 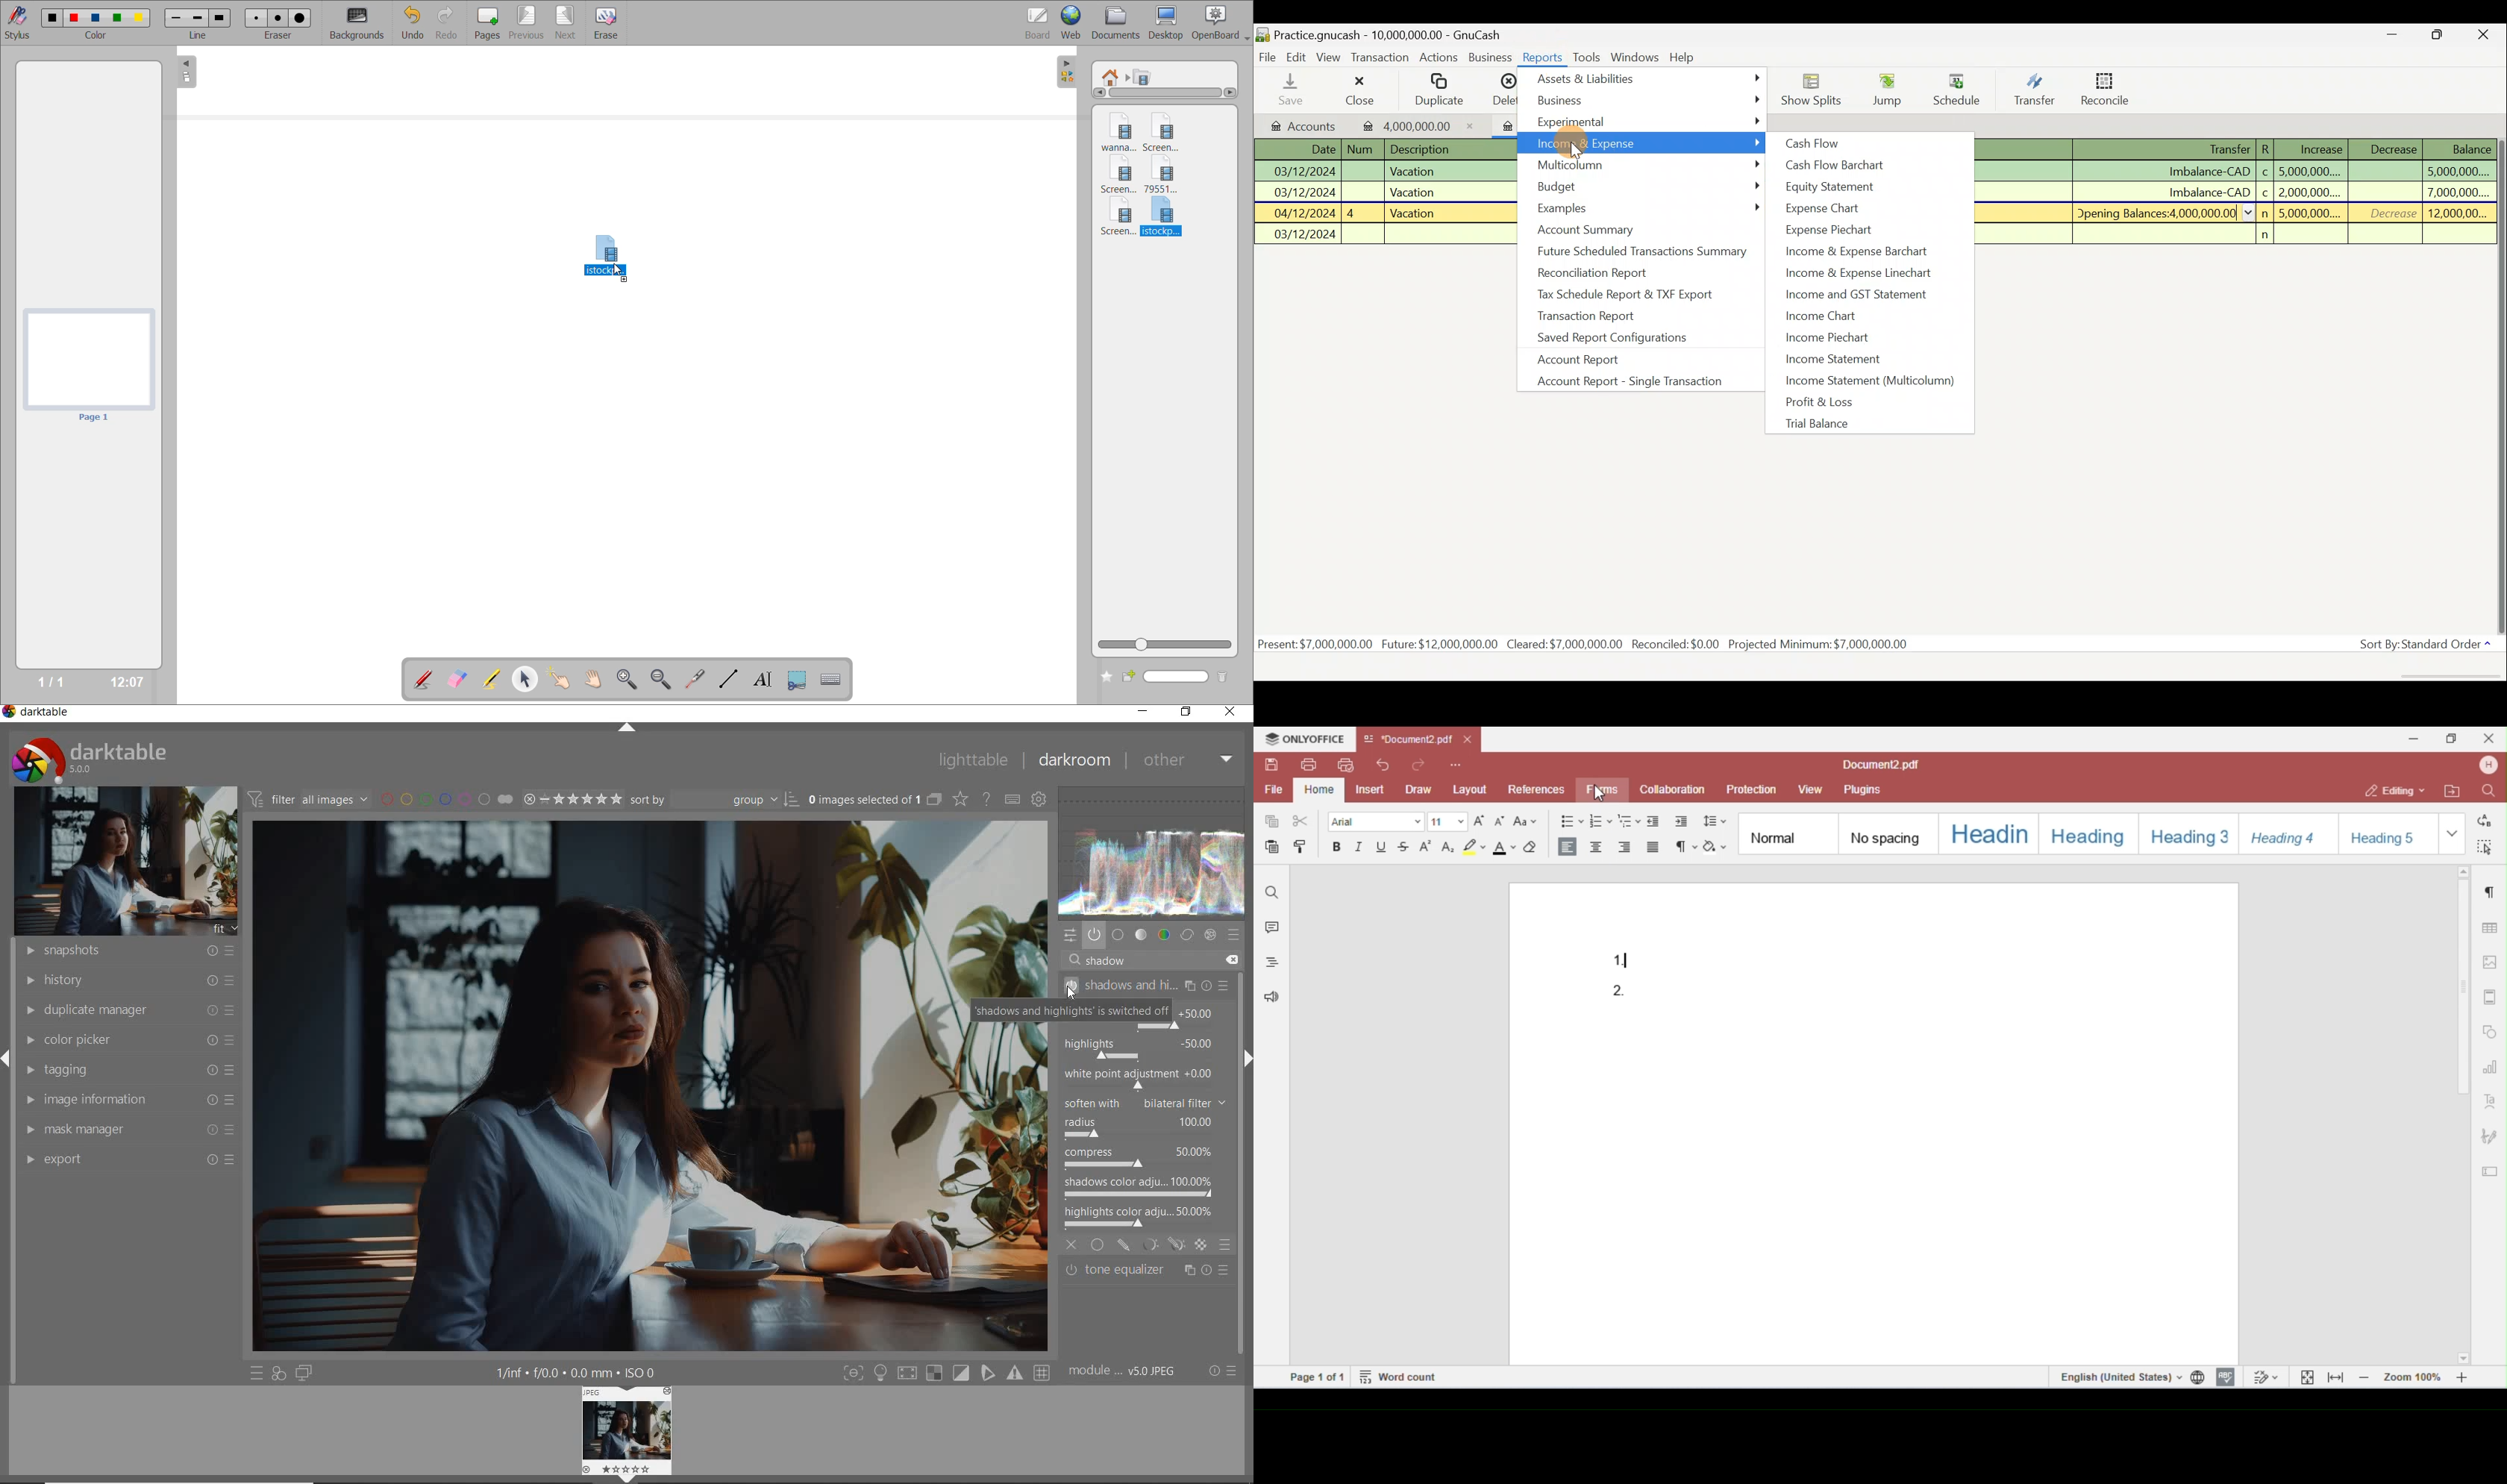 I want to click on Close, so click(x=1357, y=89).